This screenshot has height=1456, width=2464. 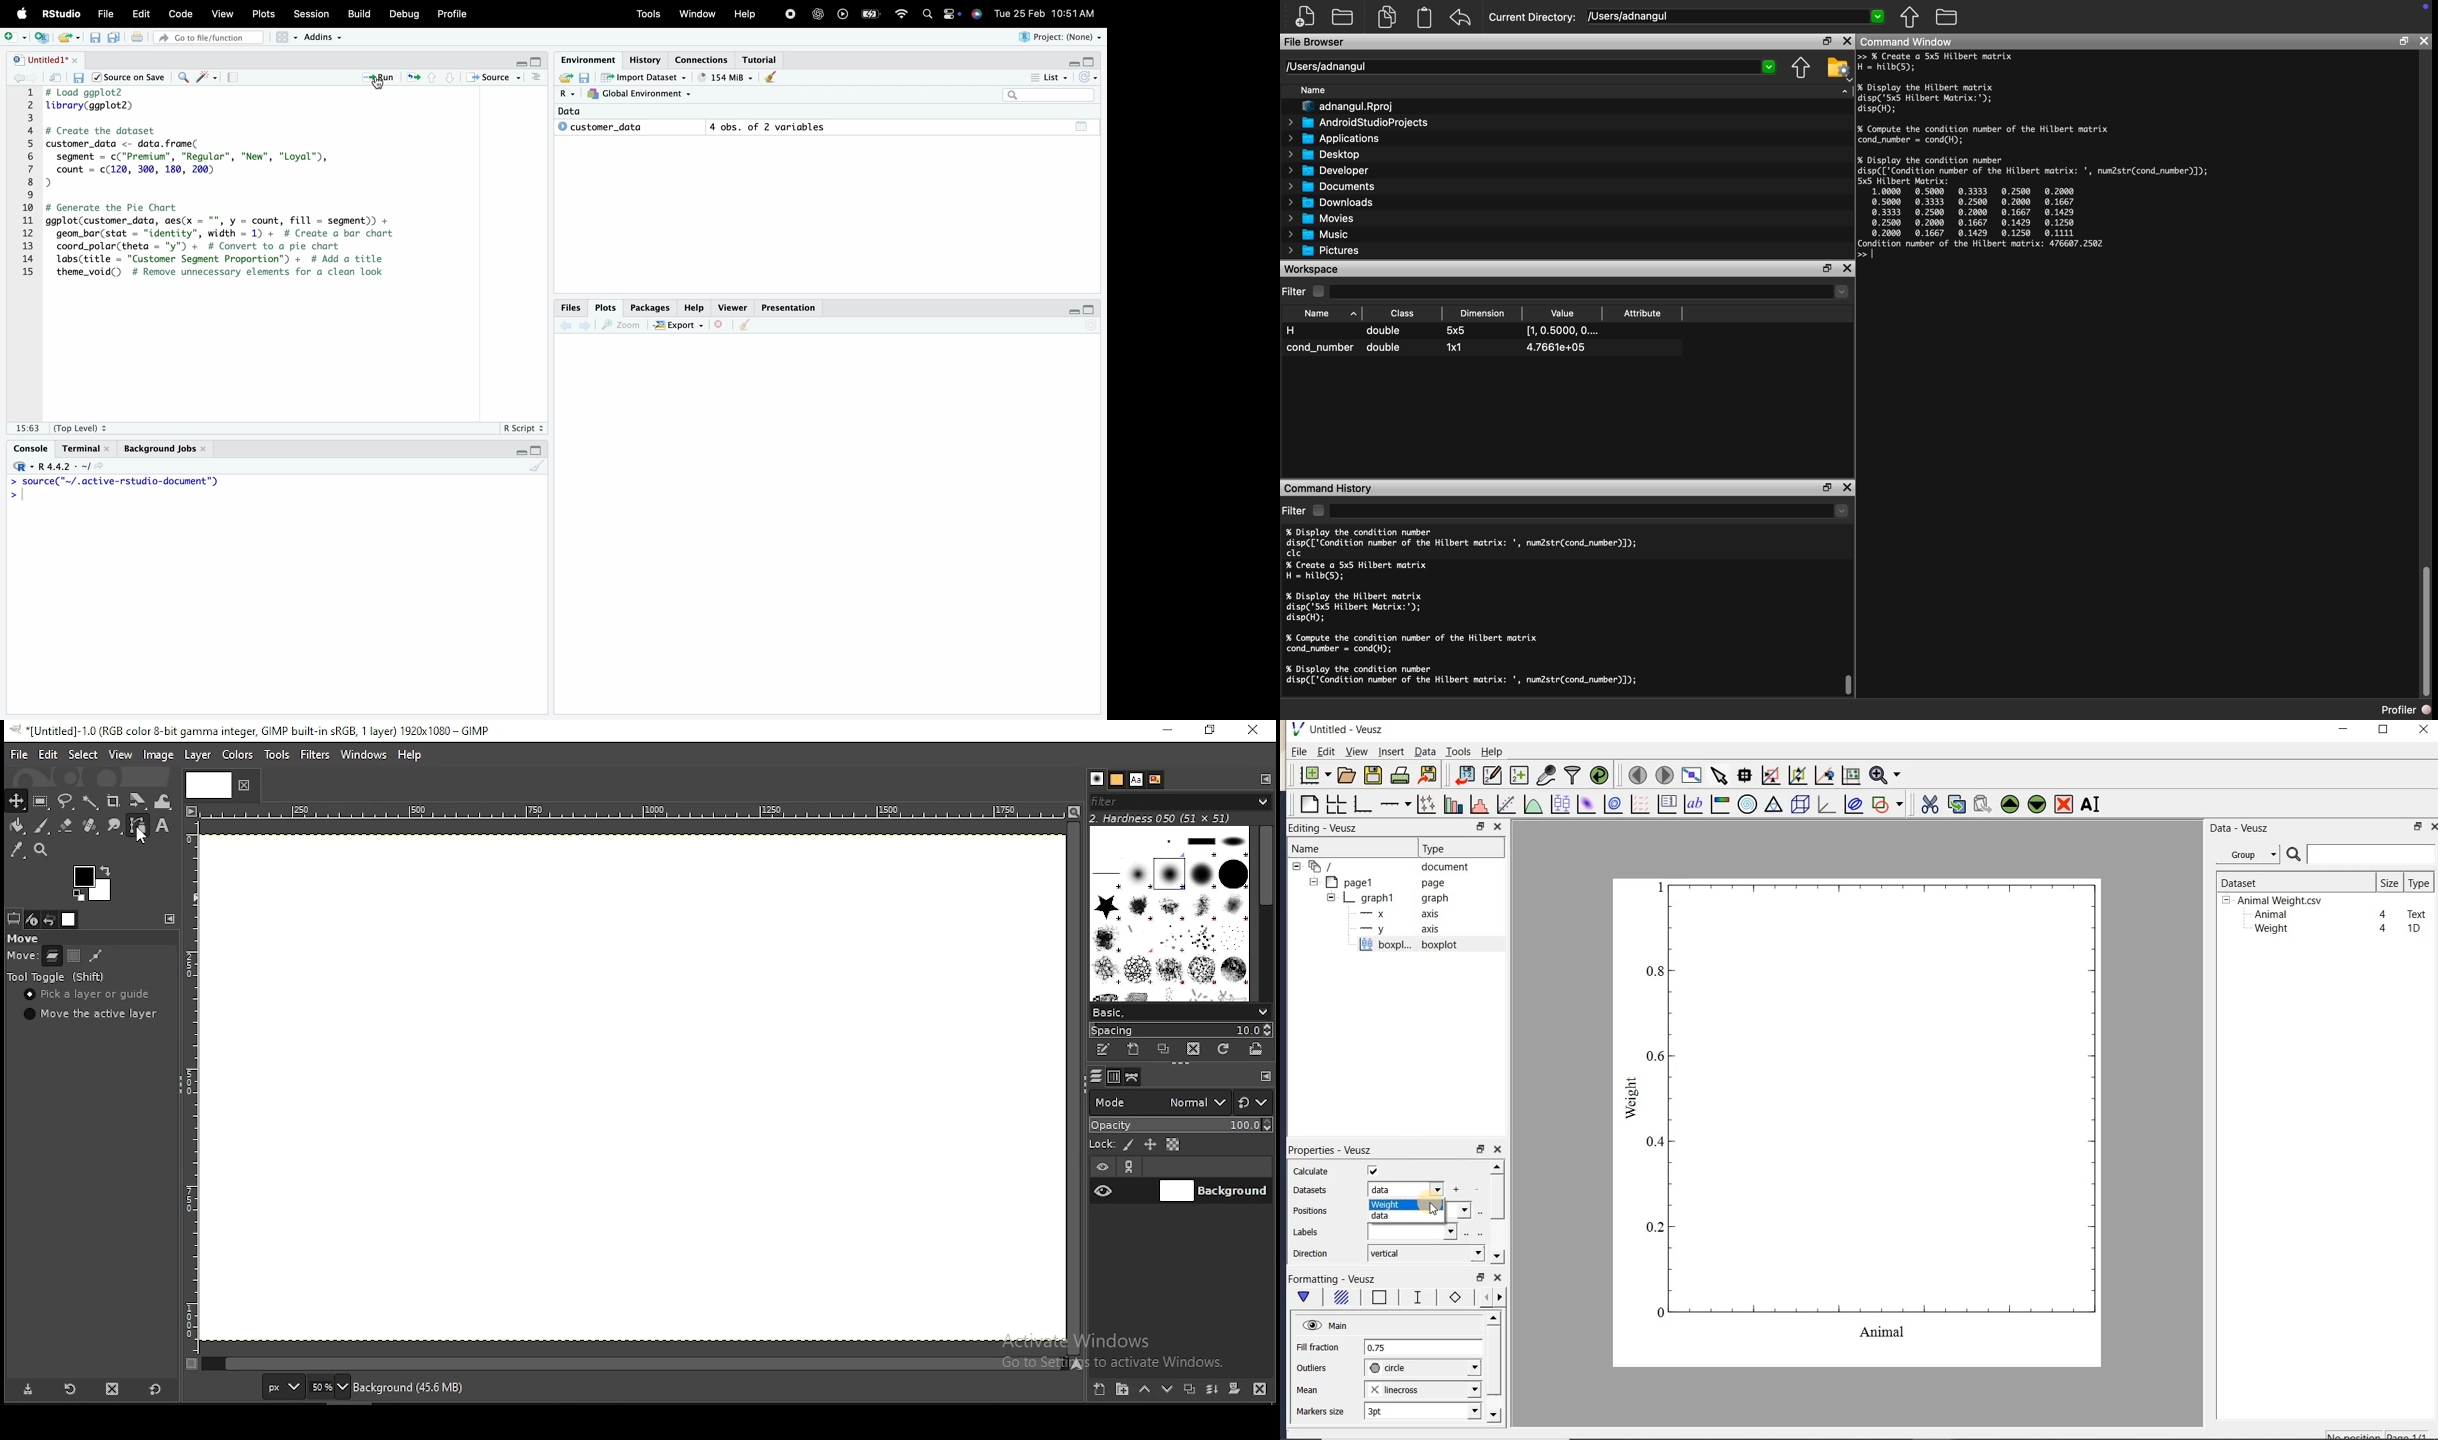 What do you see at coordinates (55, 465) in the screenshot?
I see `R.4.4.2 ` at bounding box center [55, 465].